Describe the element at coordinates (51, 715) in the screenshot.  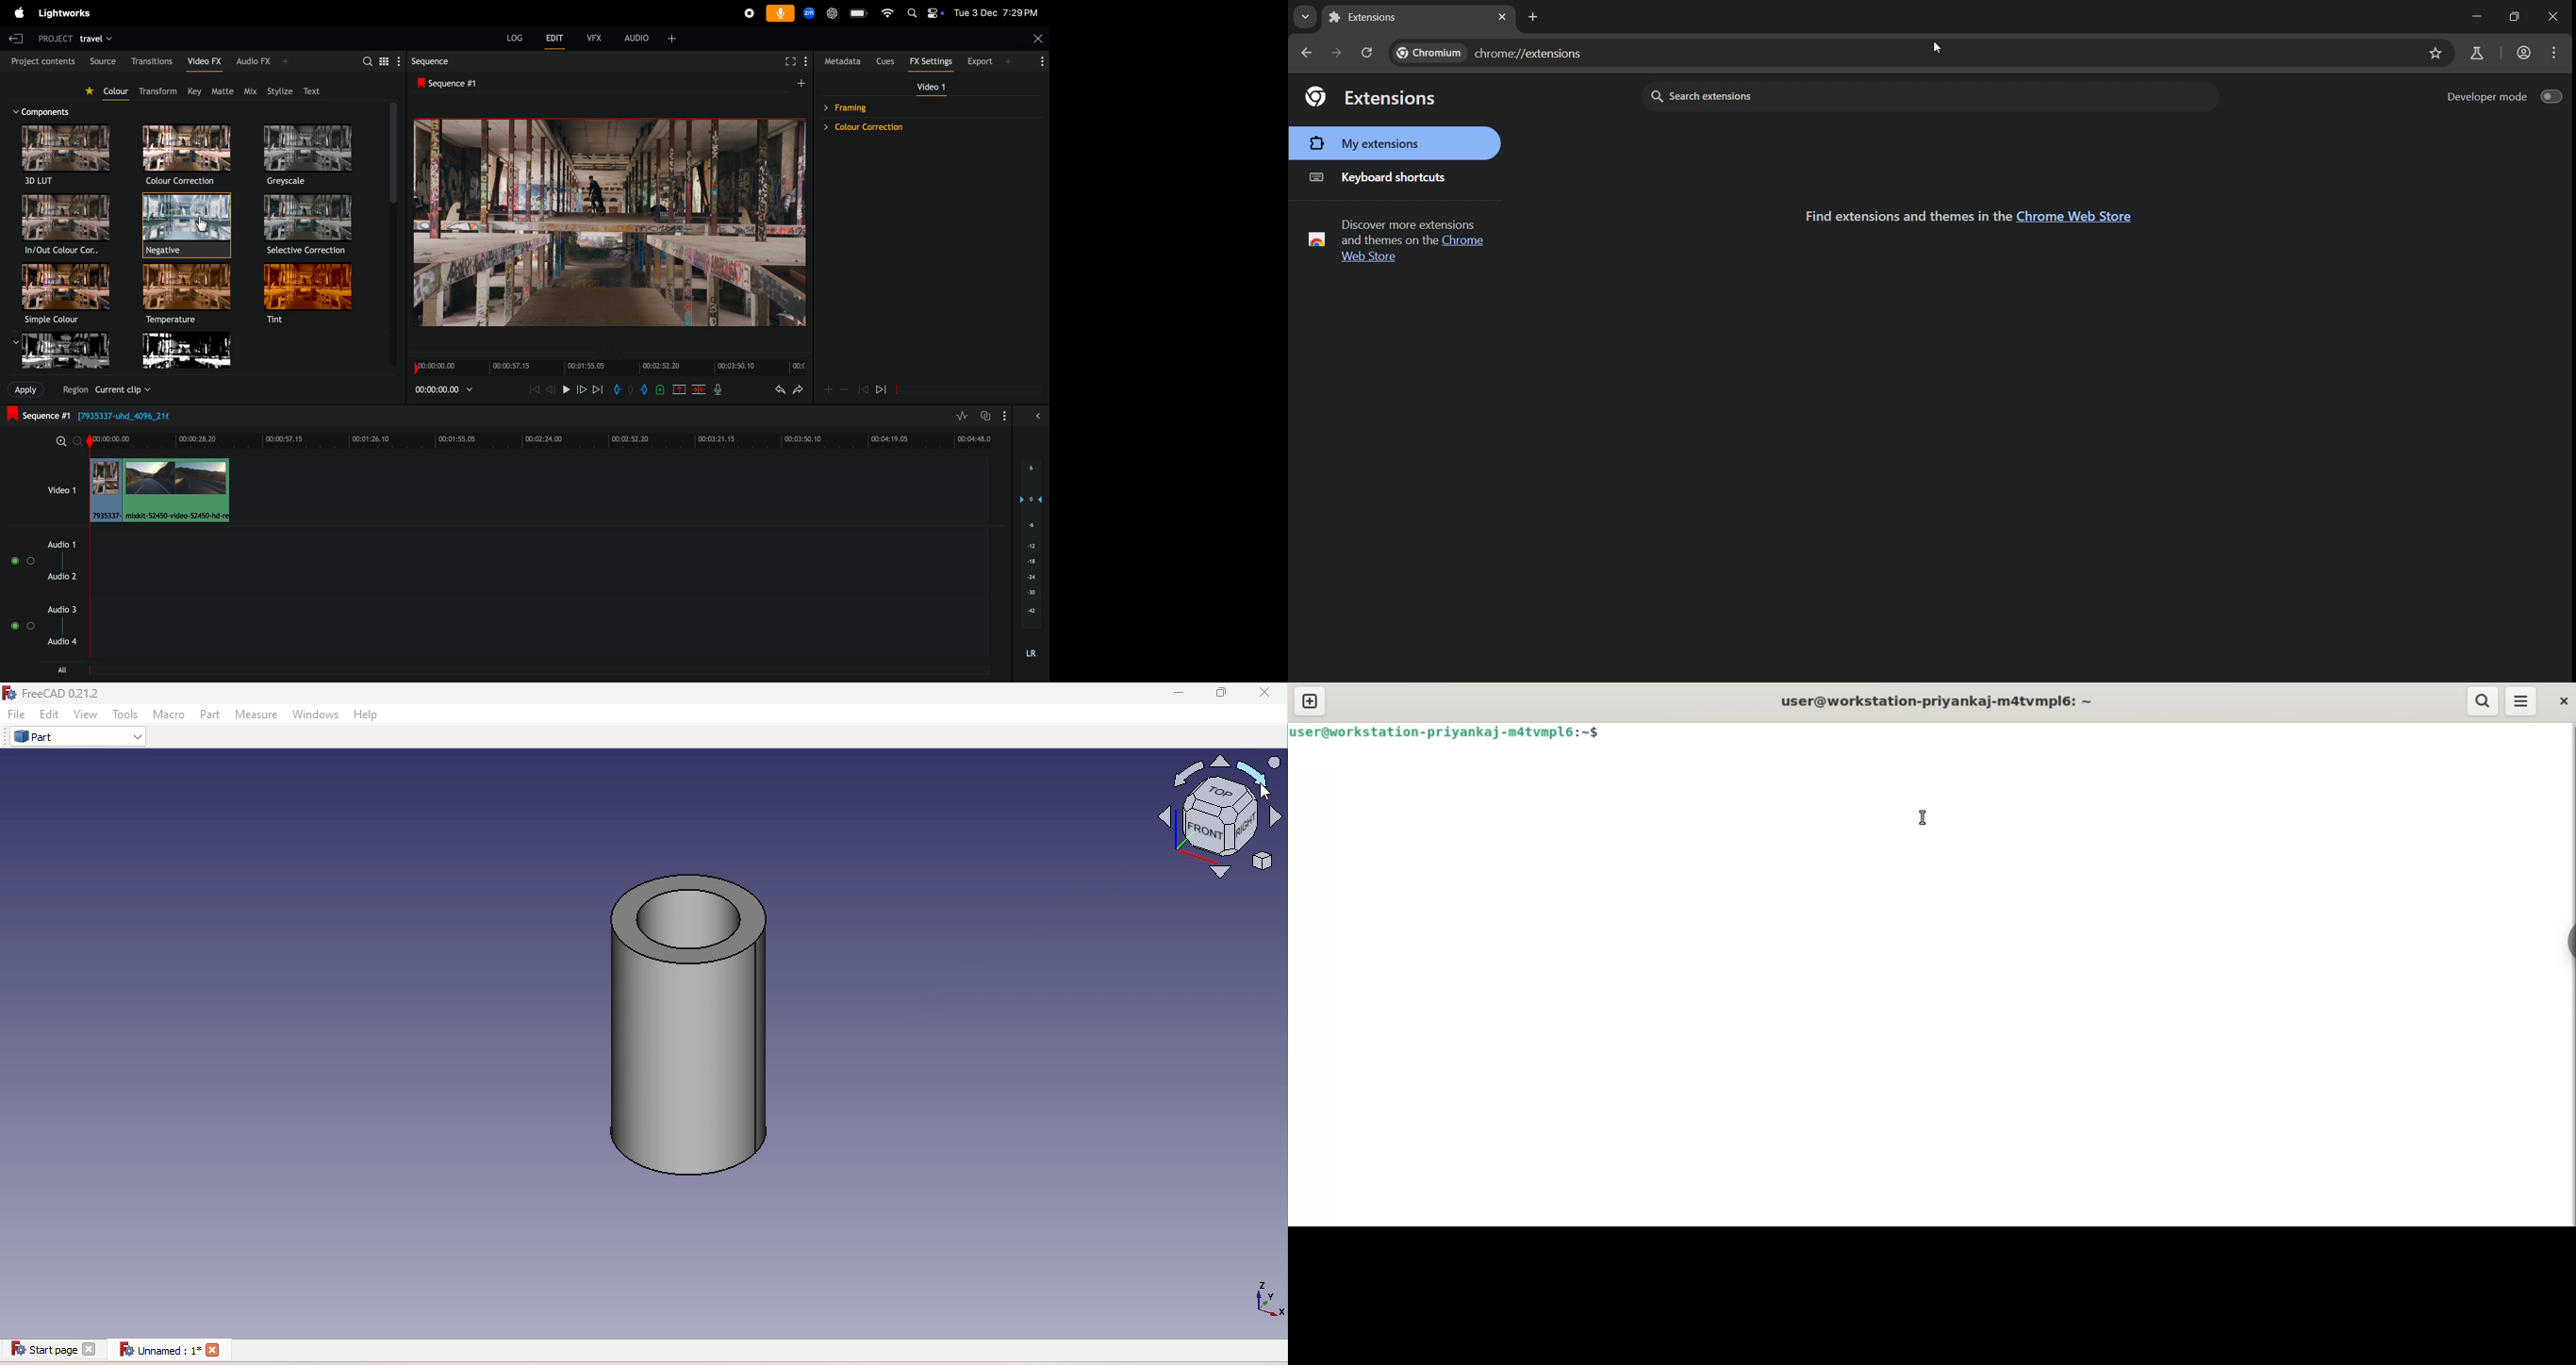
I see `Edit` at that location.